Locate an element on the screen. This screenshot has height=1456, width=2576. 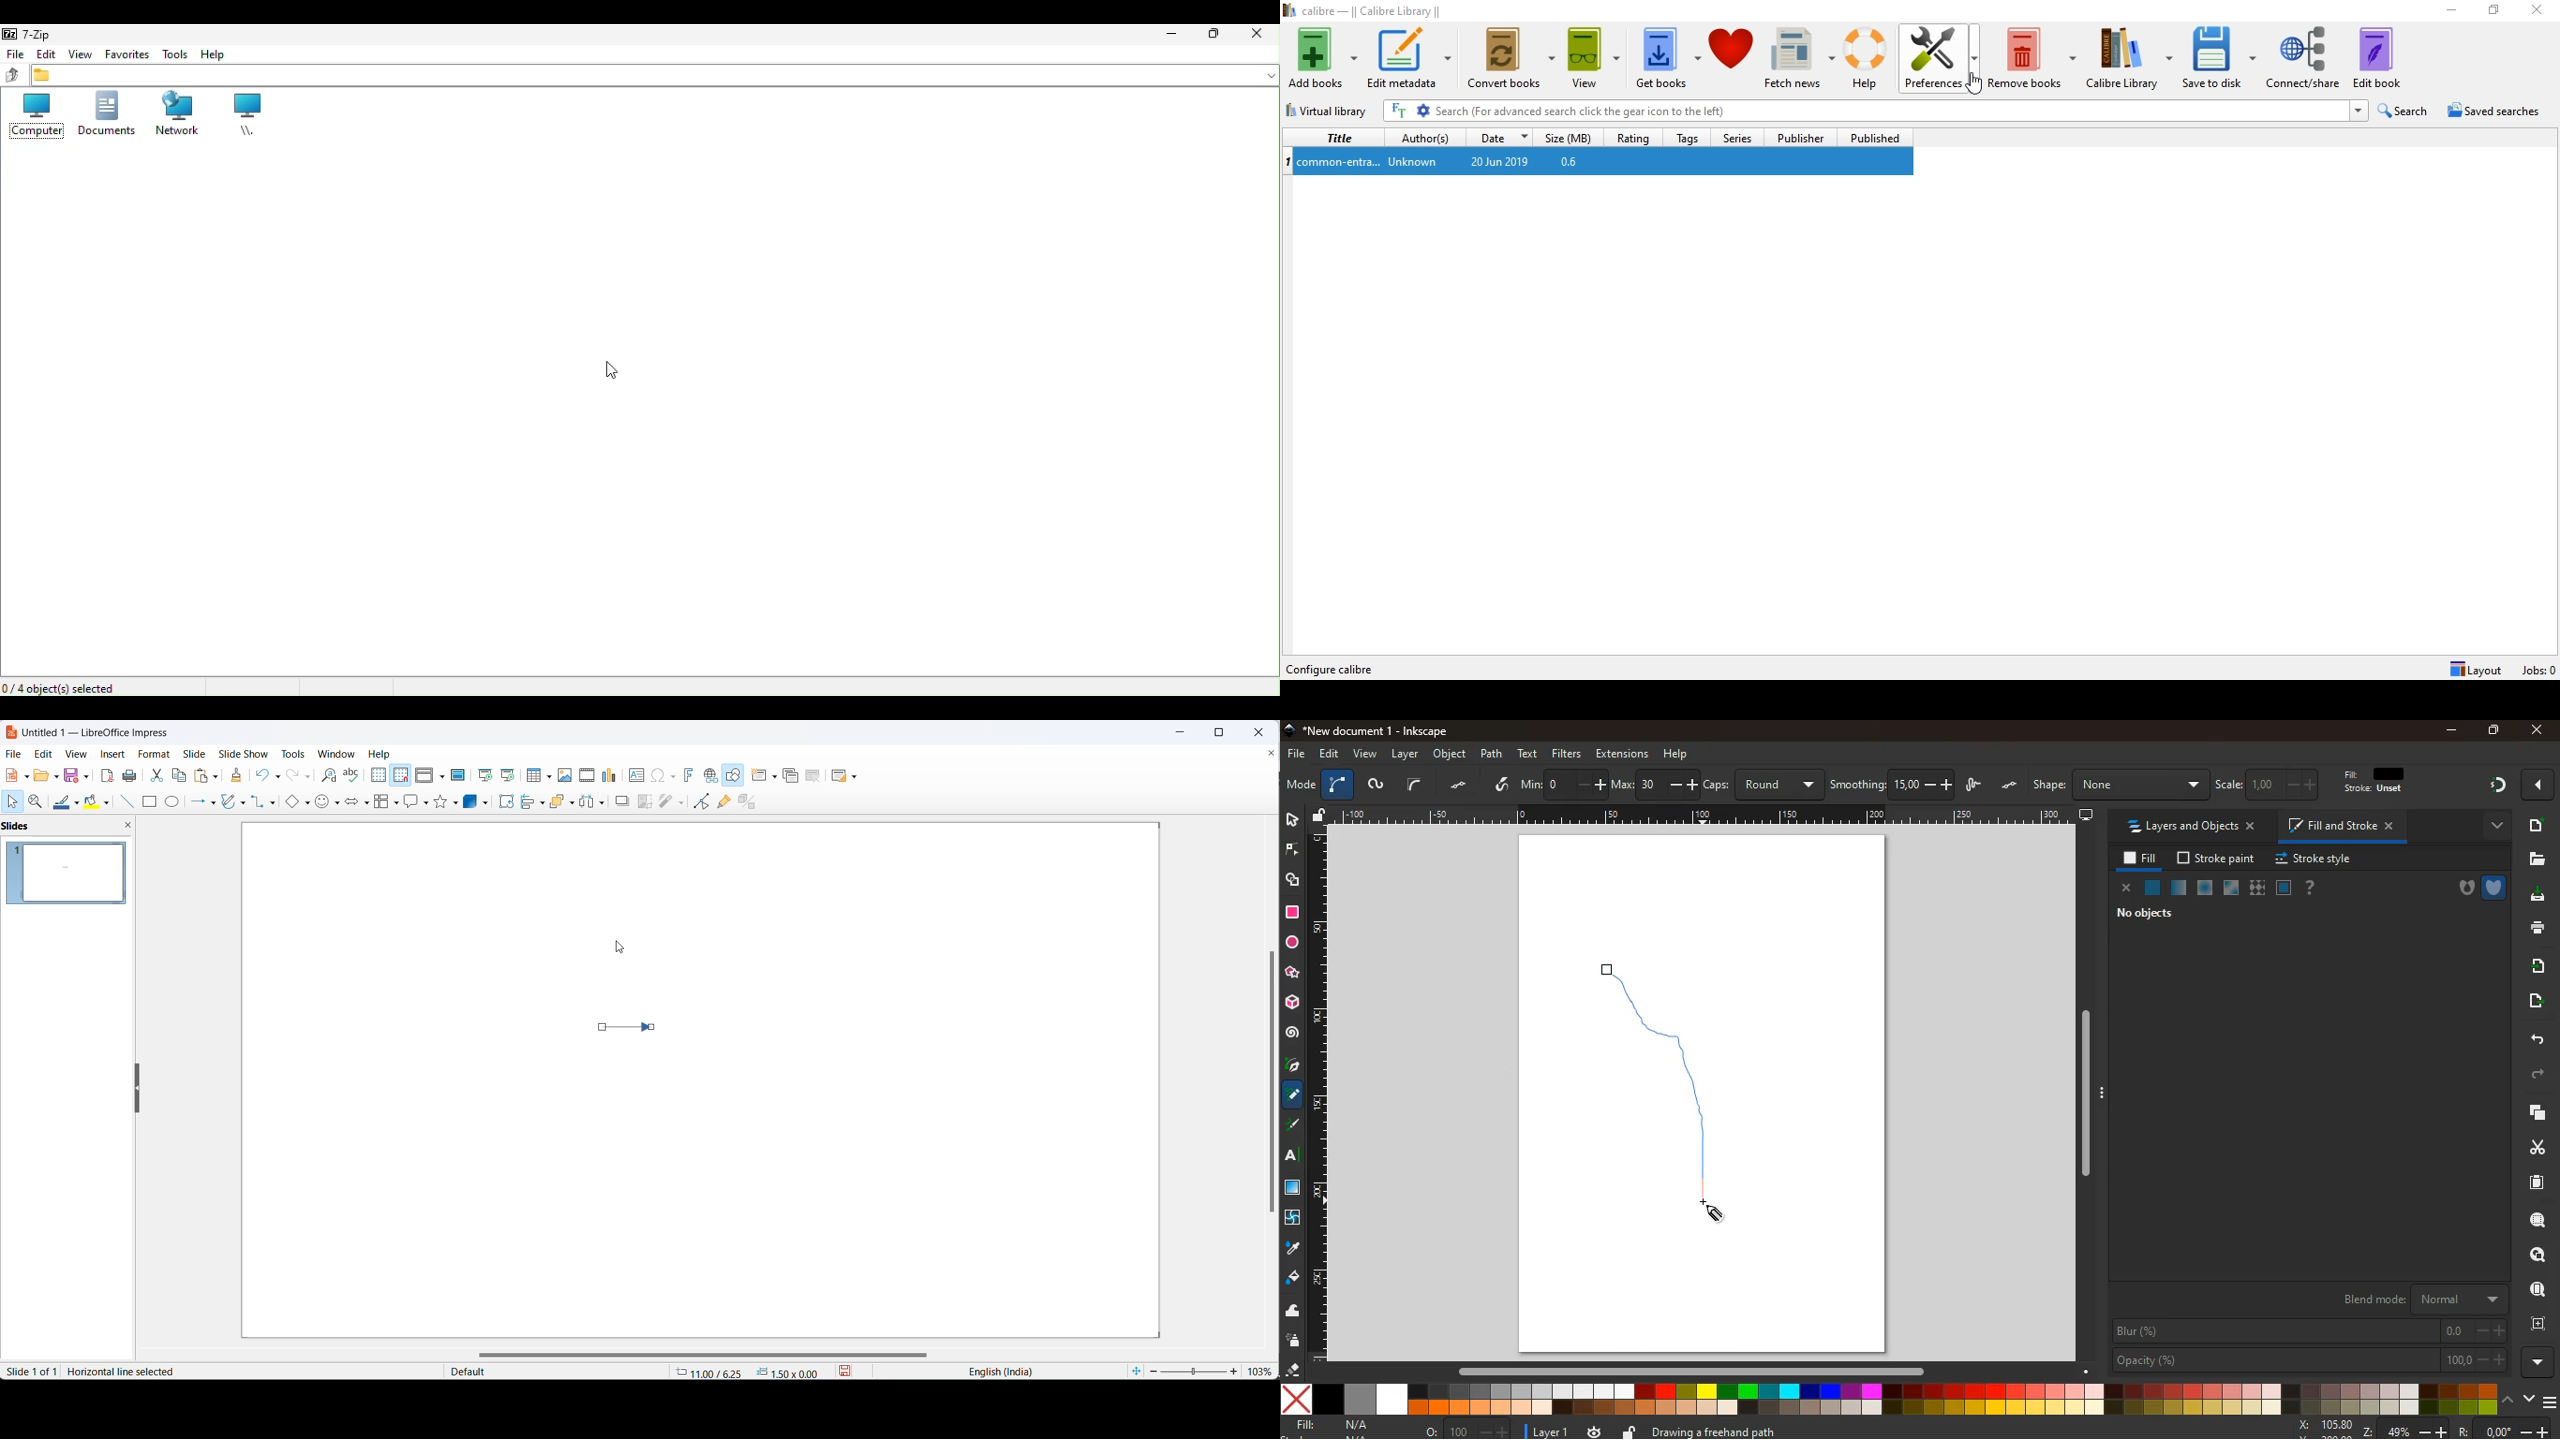
full text search is located at coordinates (1401, 111).